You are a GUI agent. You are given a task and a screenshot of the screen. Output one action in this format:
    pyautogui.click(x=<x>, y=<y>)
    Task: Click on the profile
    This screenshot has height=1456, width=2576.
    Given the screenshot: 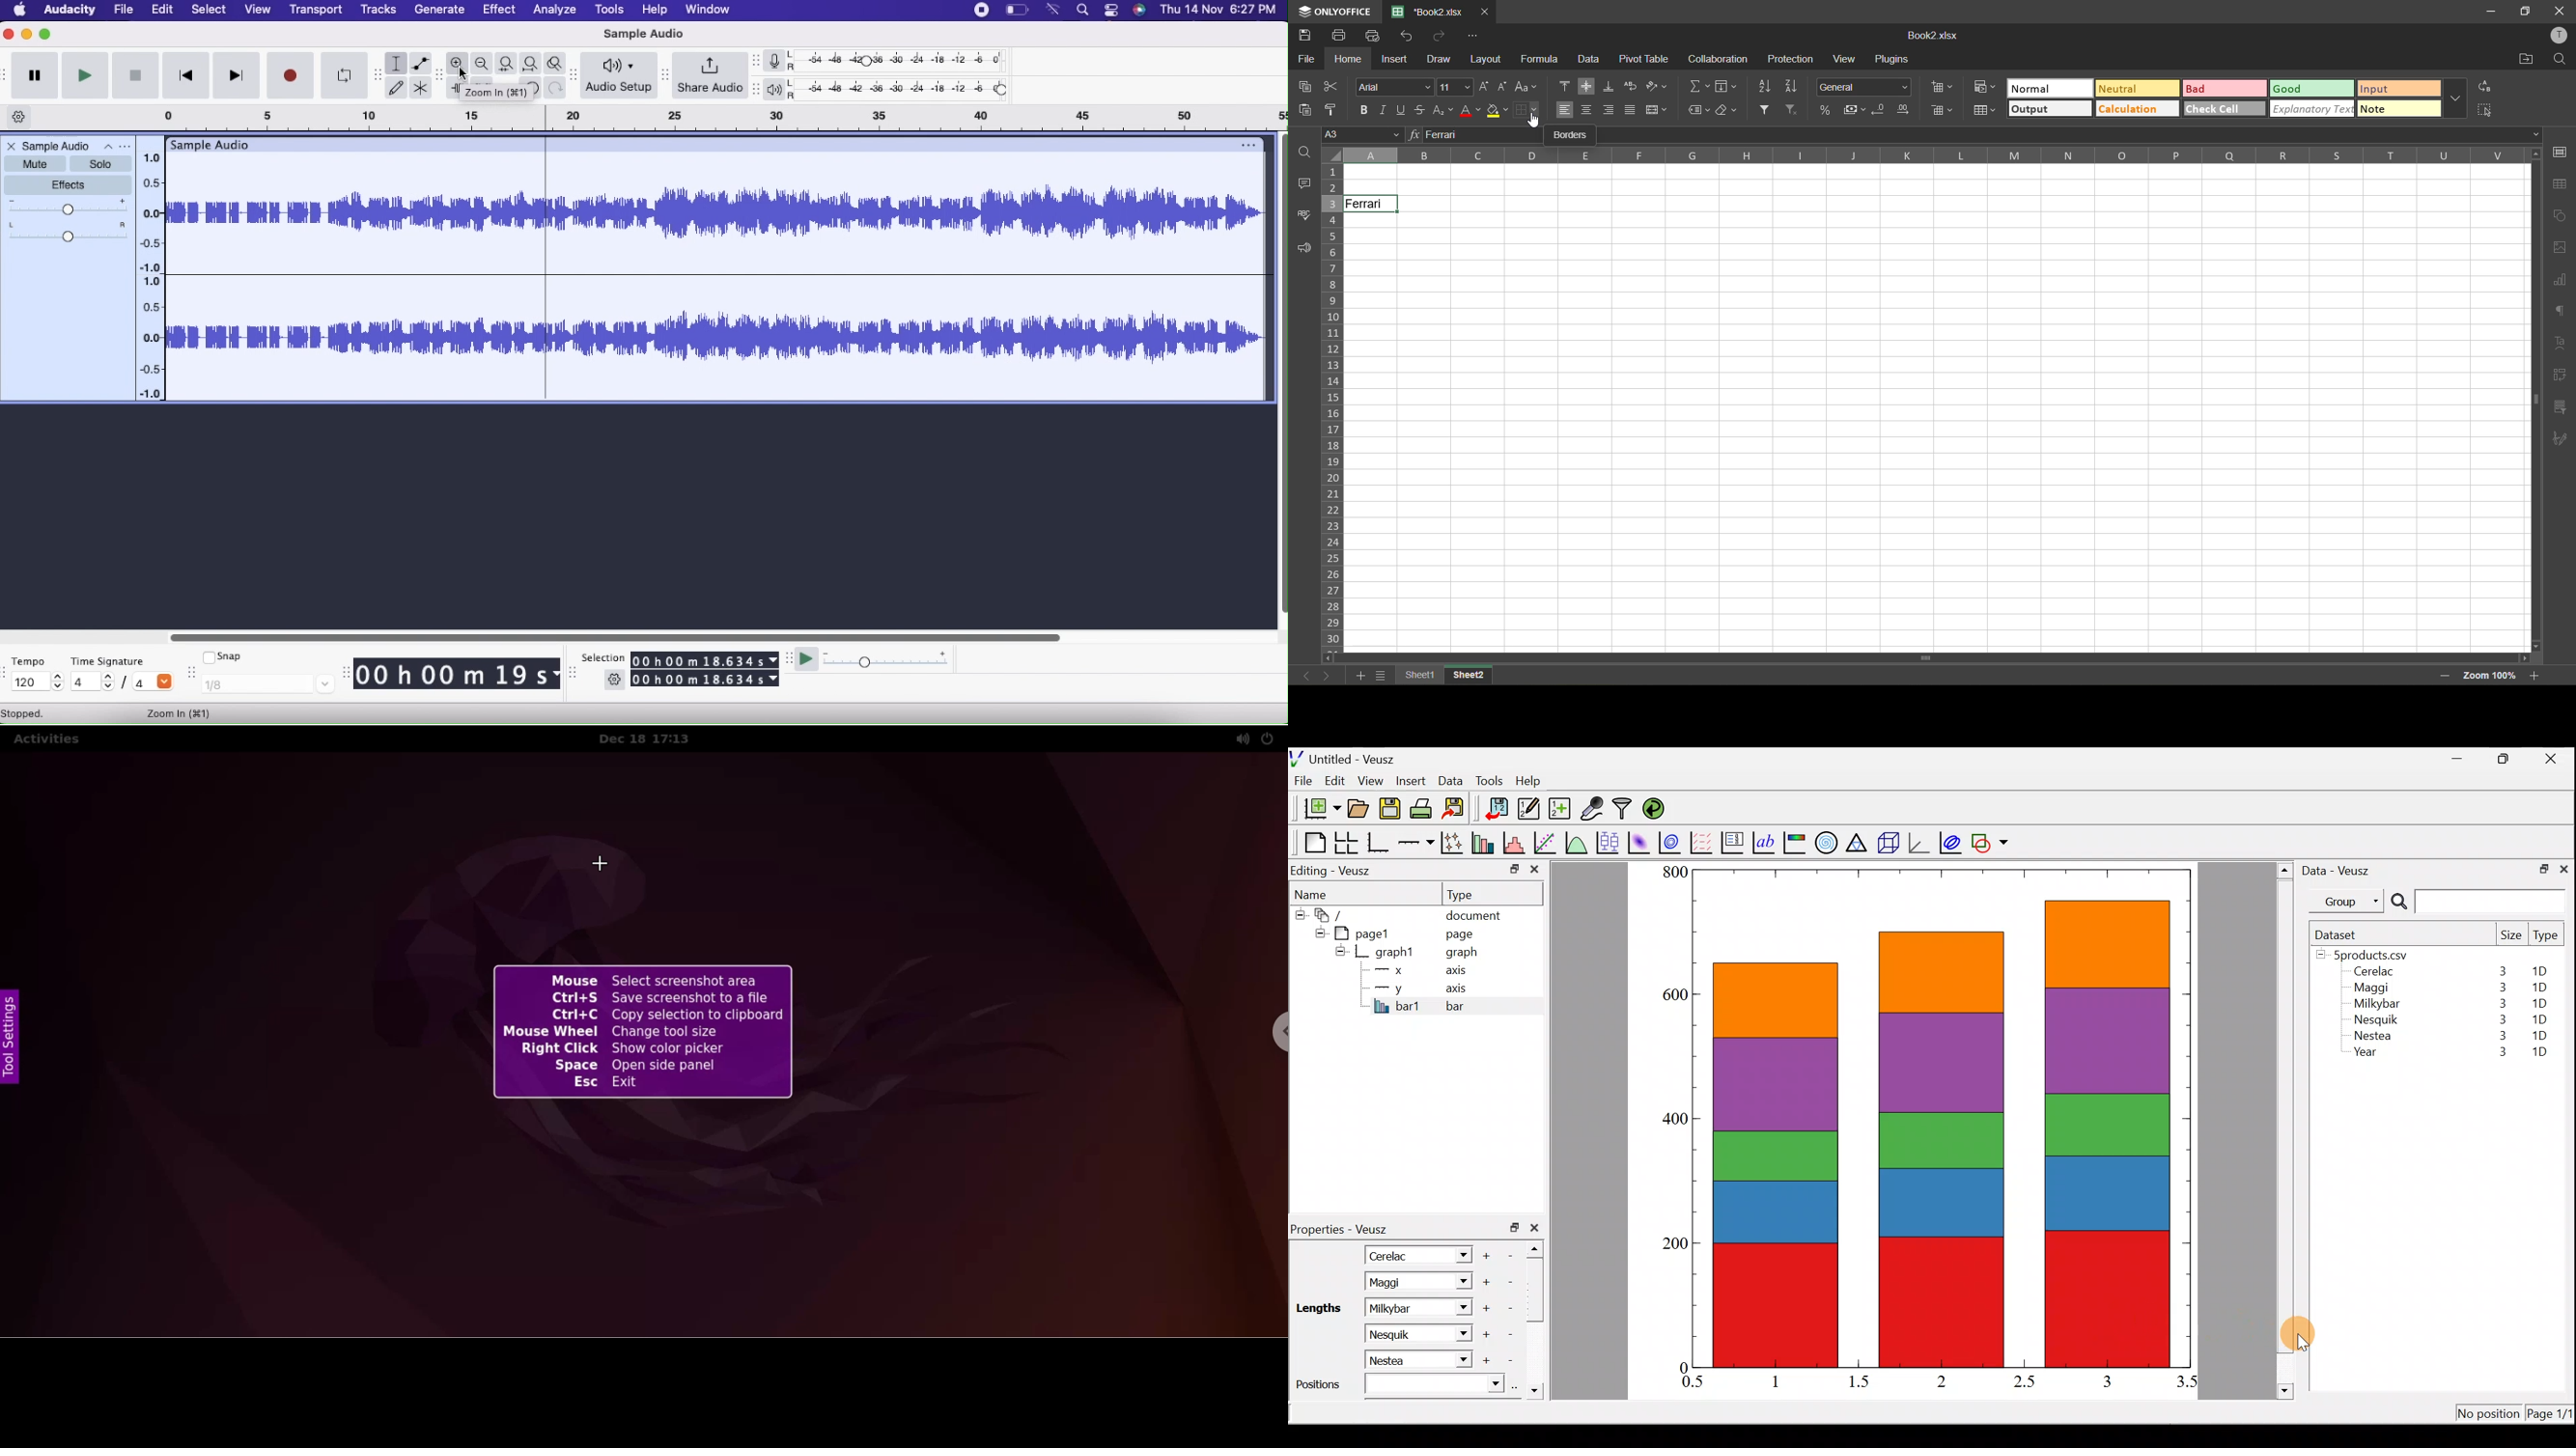 What is the action you would take?
    pyautogui.click(x=2561, y=36)
    